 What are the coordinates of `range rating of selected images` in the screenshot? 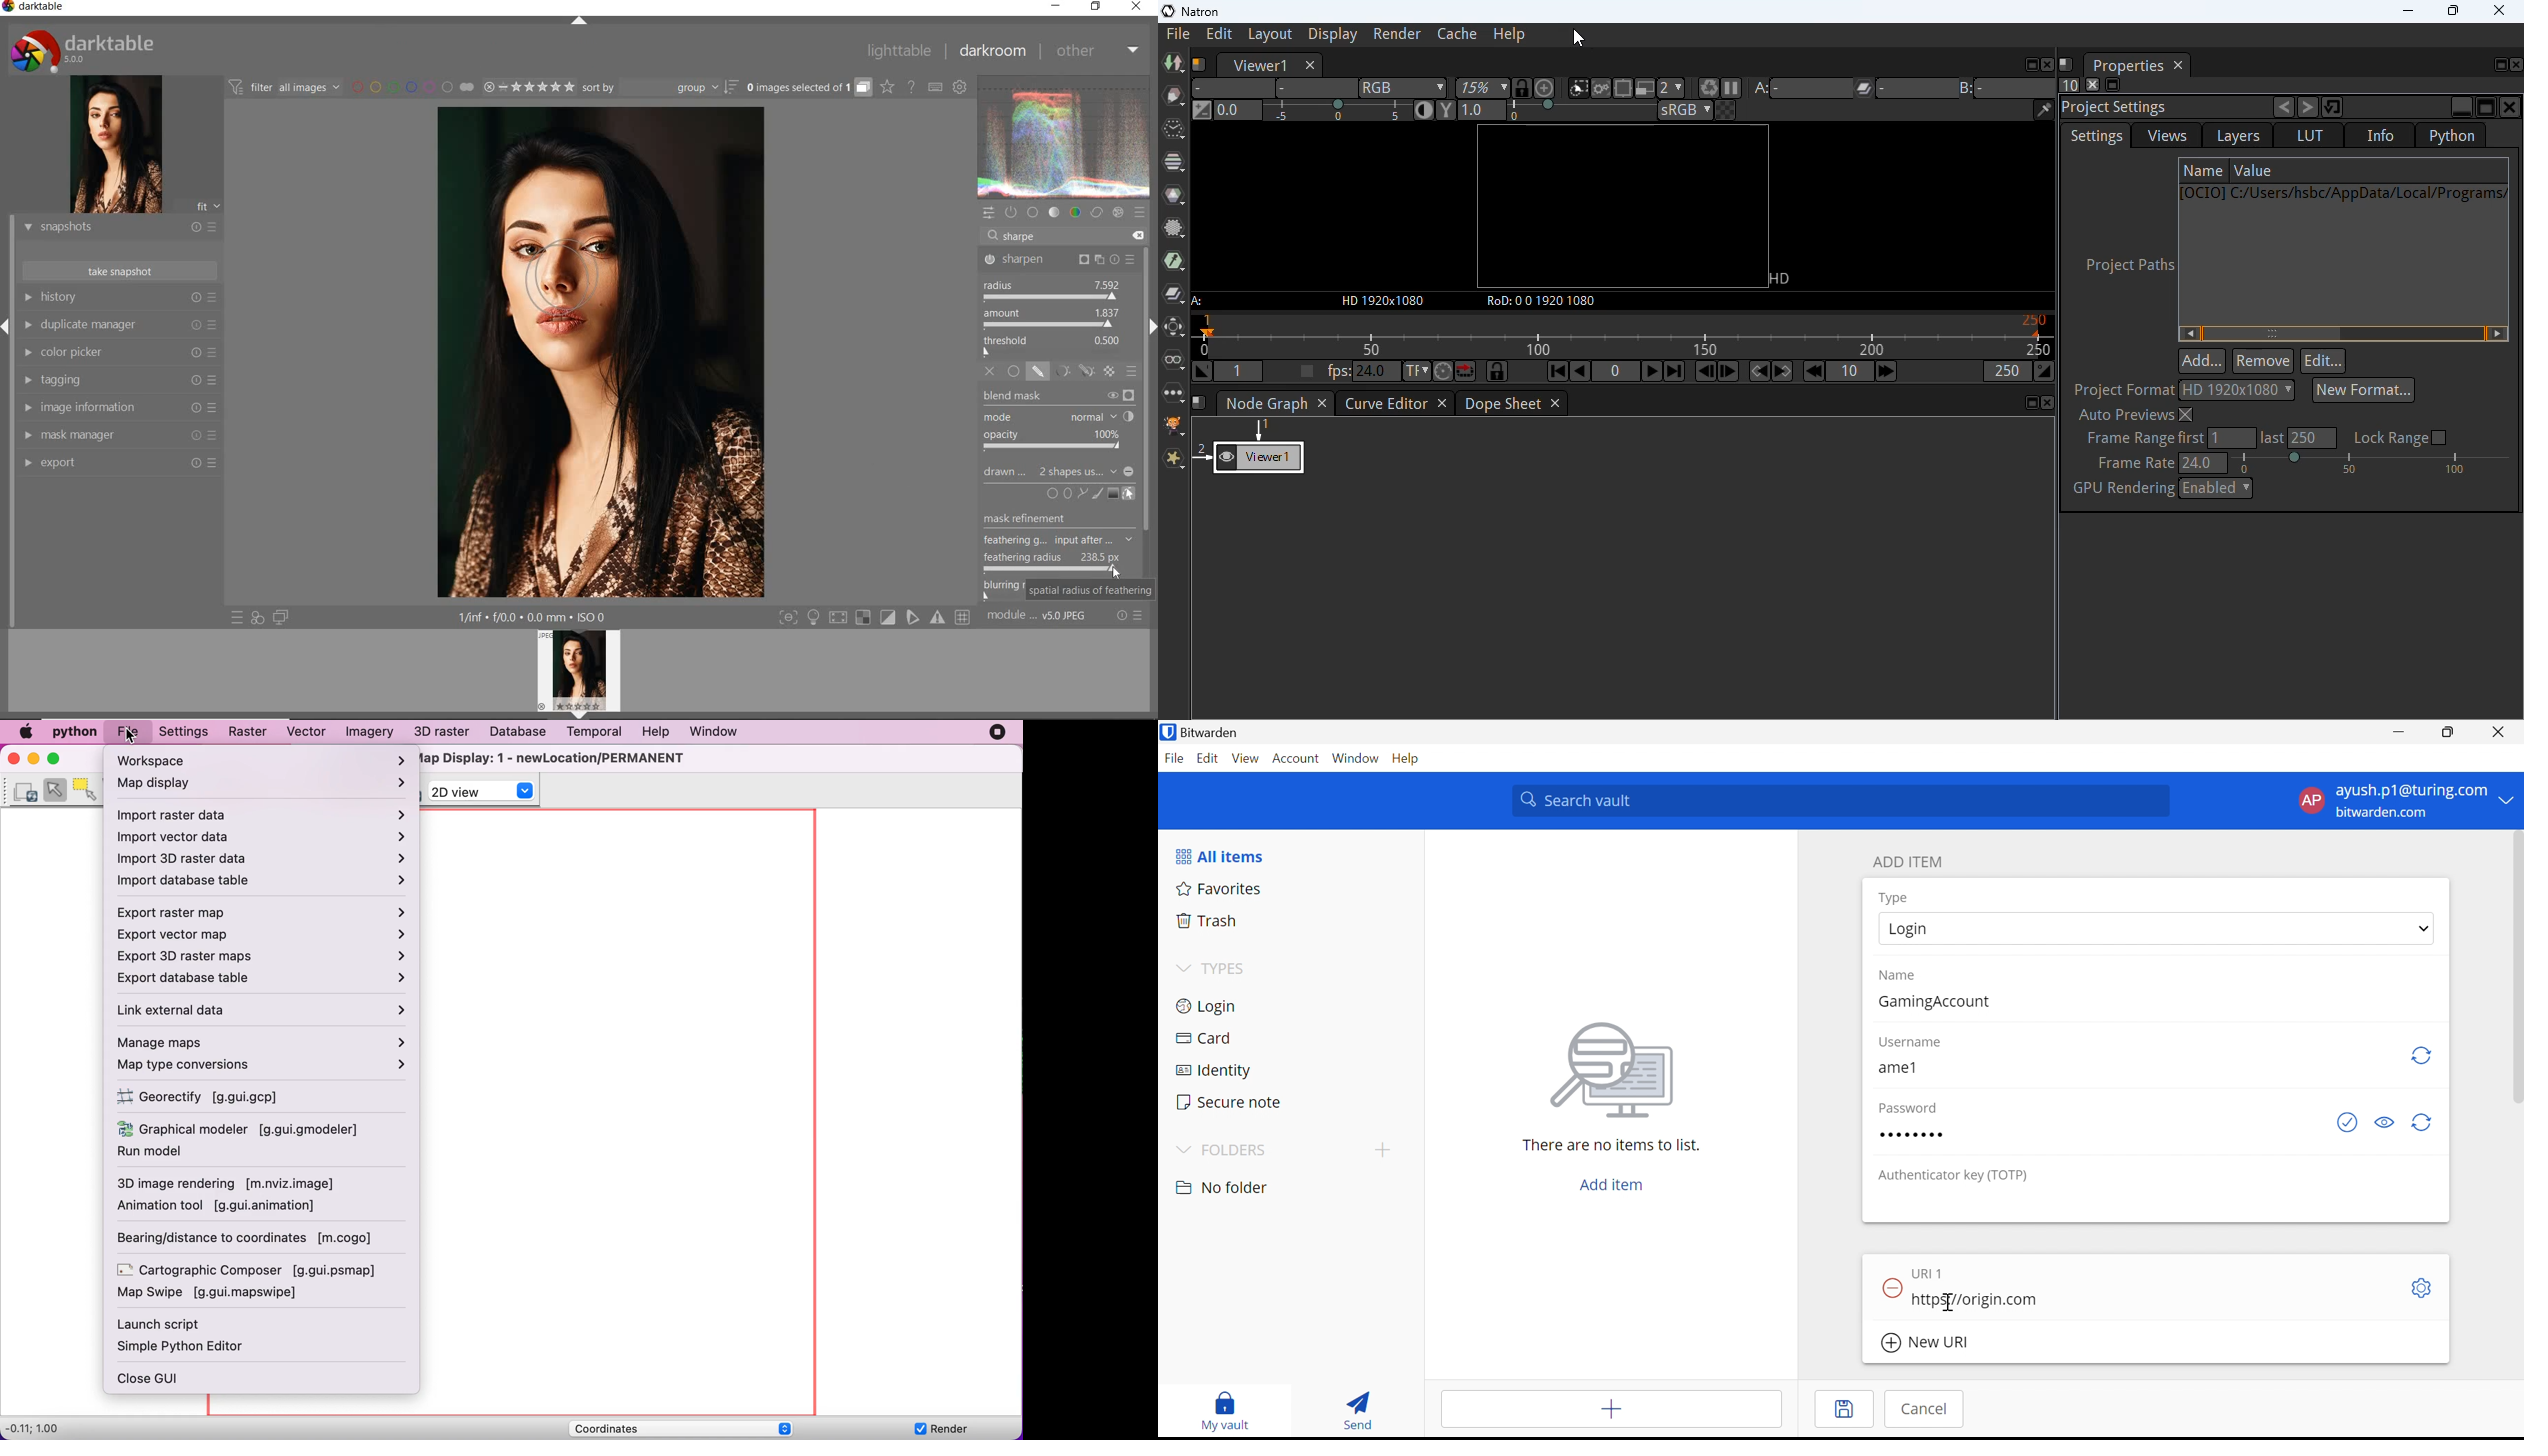 It's located at (527, 88).